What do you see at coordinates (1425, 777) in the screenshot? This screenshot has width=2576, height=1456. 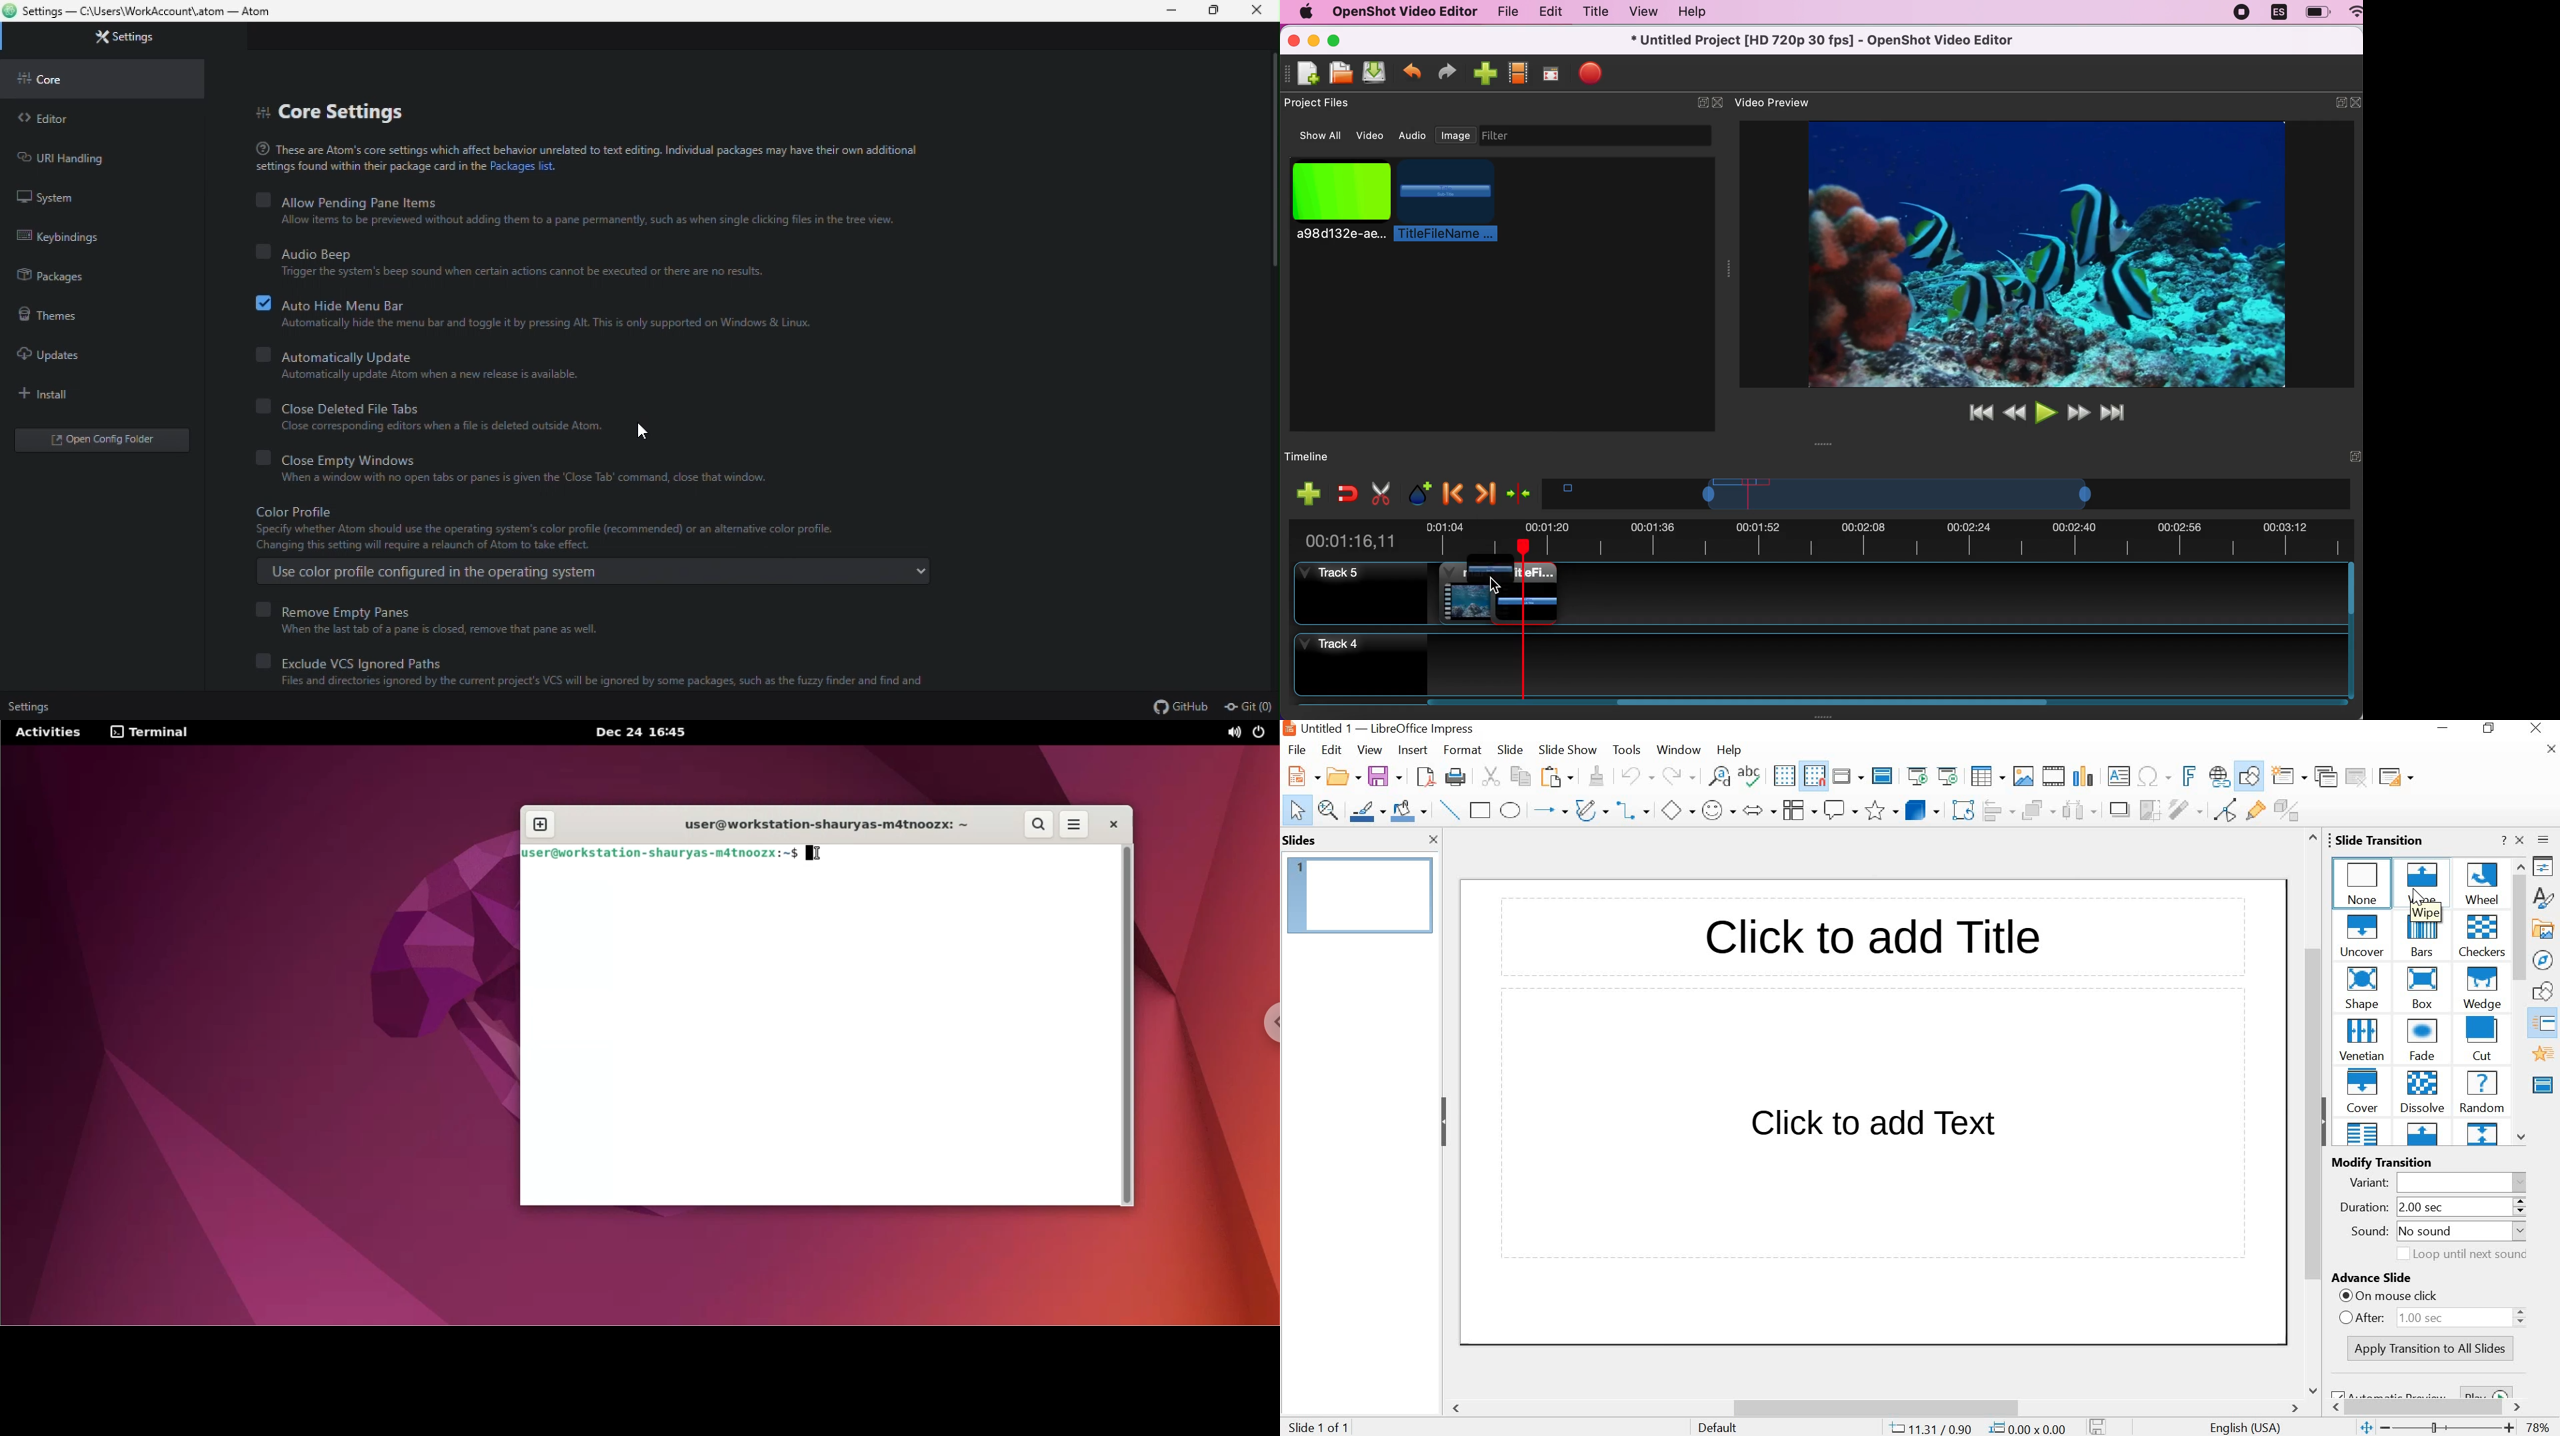 I see `SAVE AS PDF` at bounding box center [1425, 777].